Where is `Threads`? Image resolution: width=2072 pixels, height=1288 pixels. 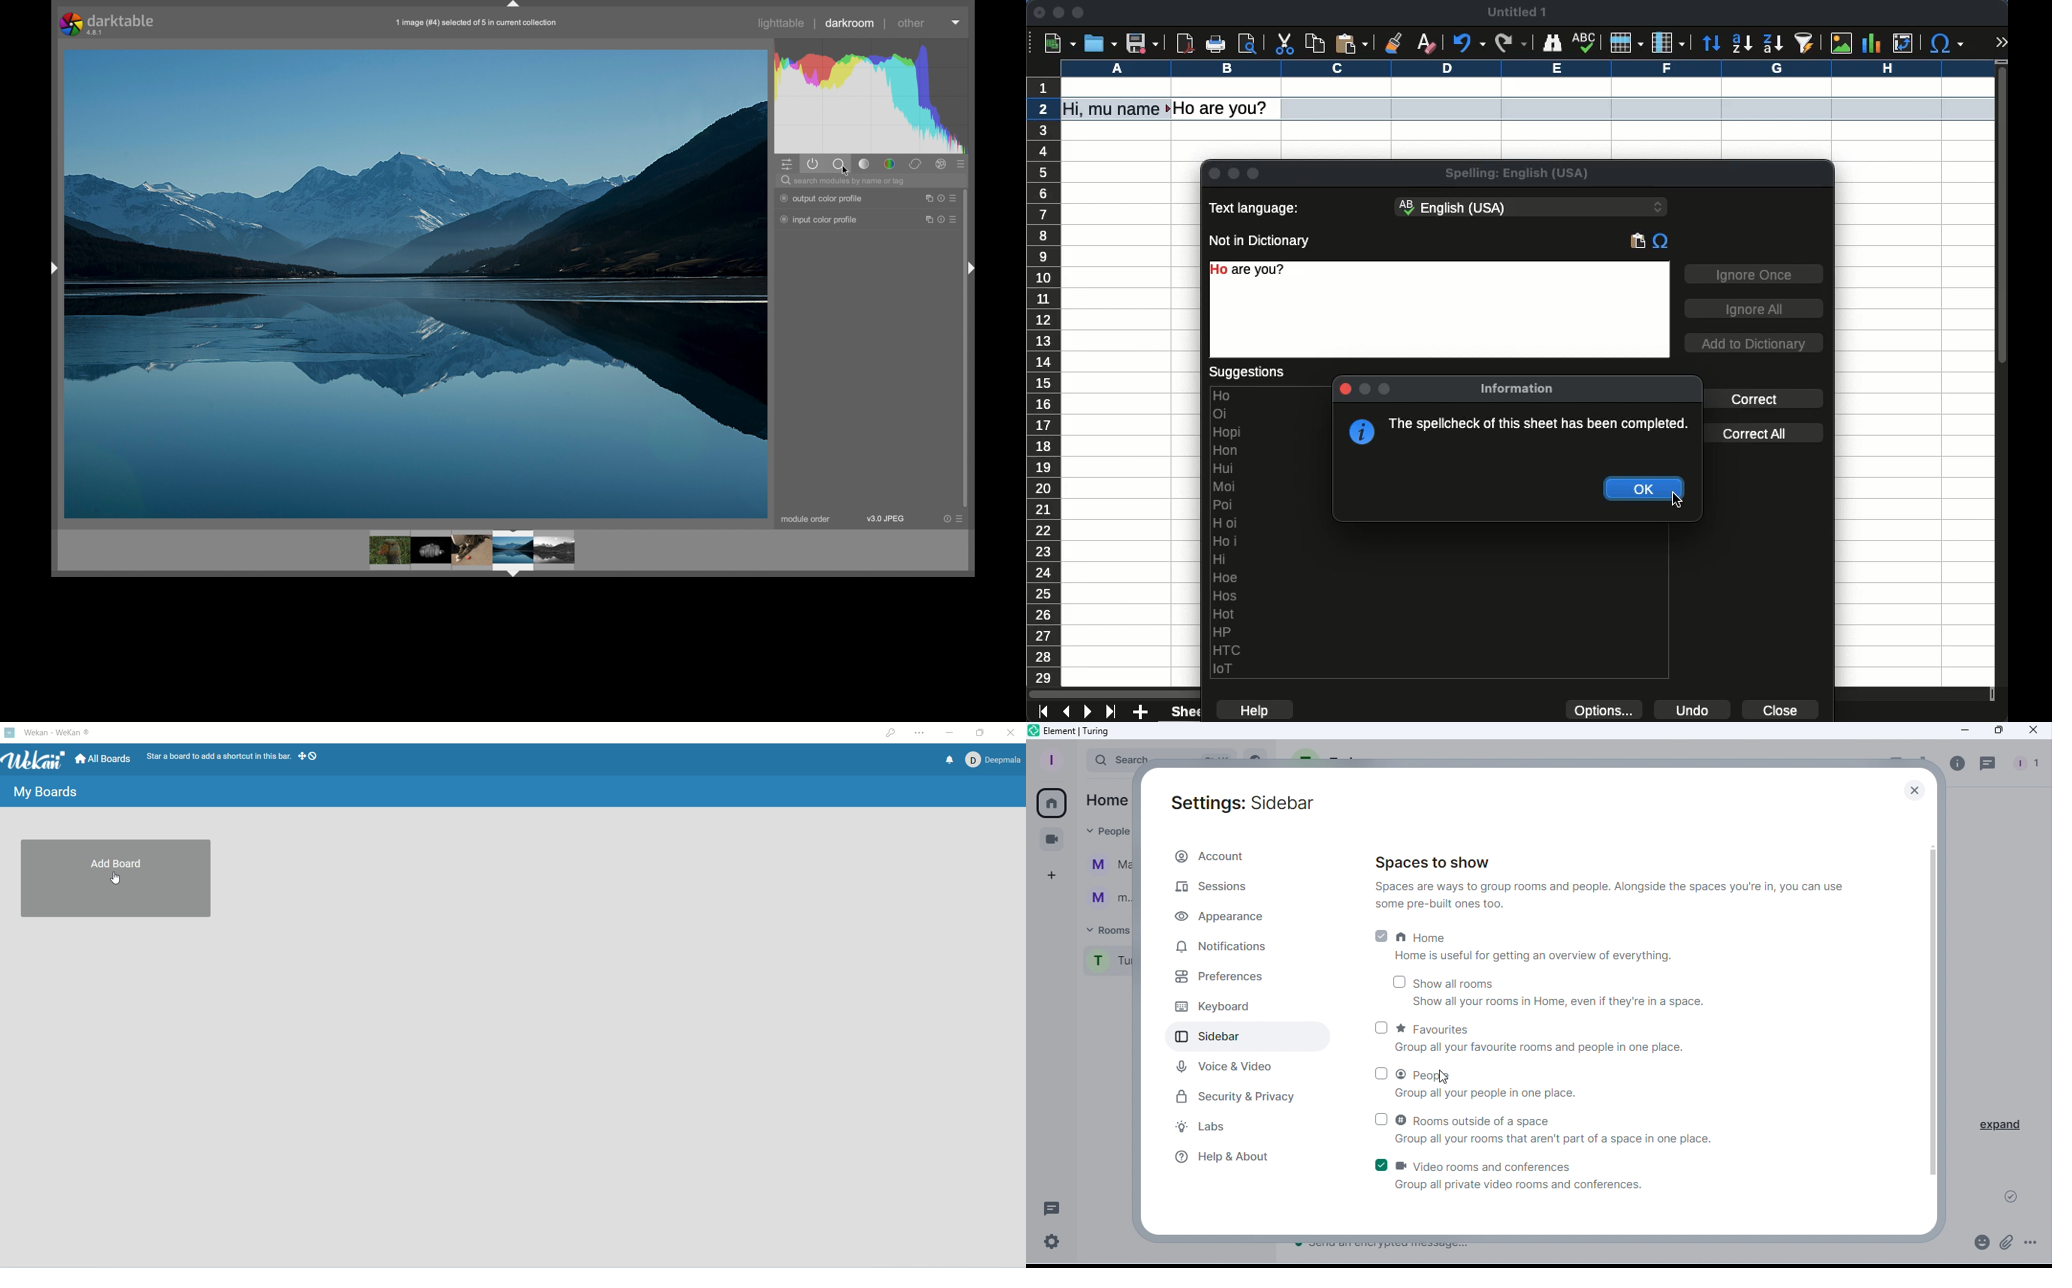 Threads is located at coordinates (1987, 764).